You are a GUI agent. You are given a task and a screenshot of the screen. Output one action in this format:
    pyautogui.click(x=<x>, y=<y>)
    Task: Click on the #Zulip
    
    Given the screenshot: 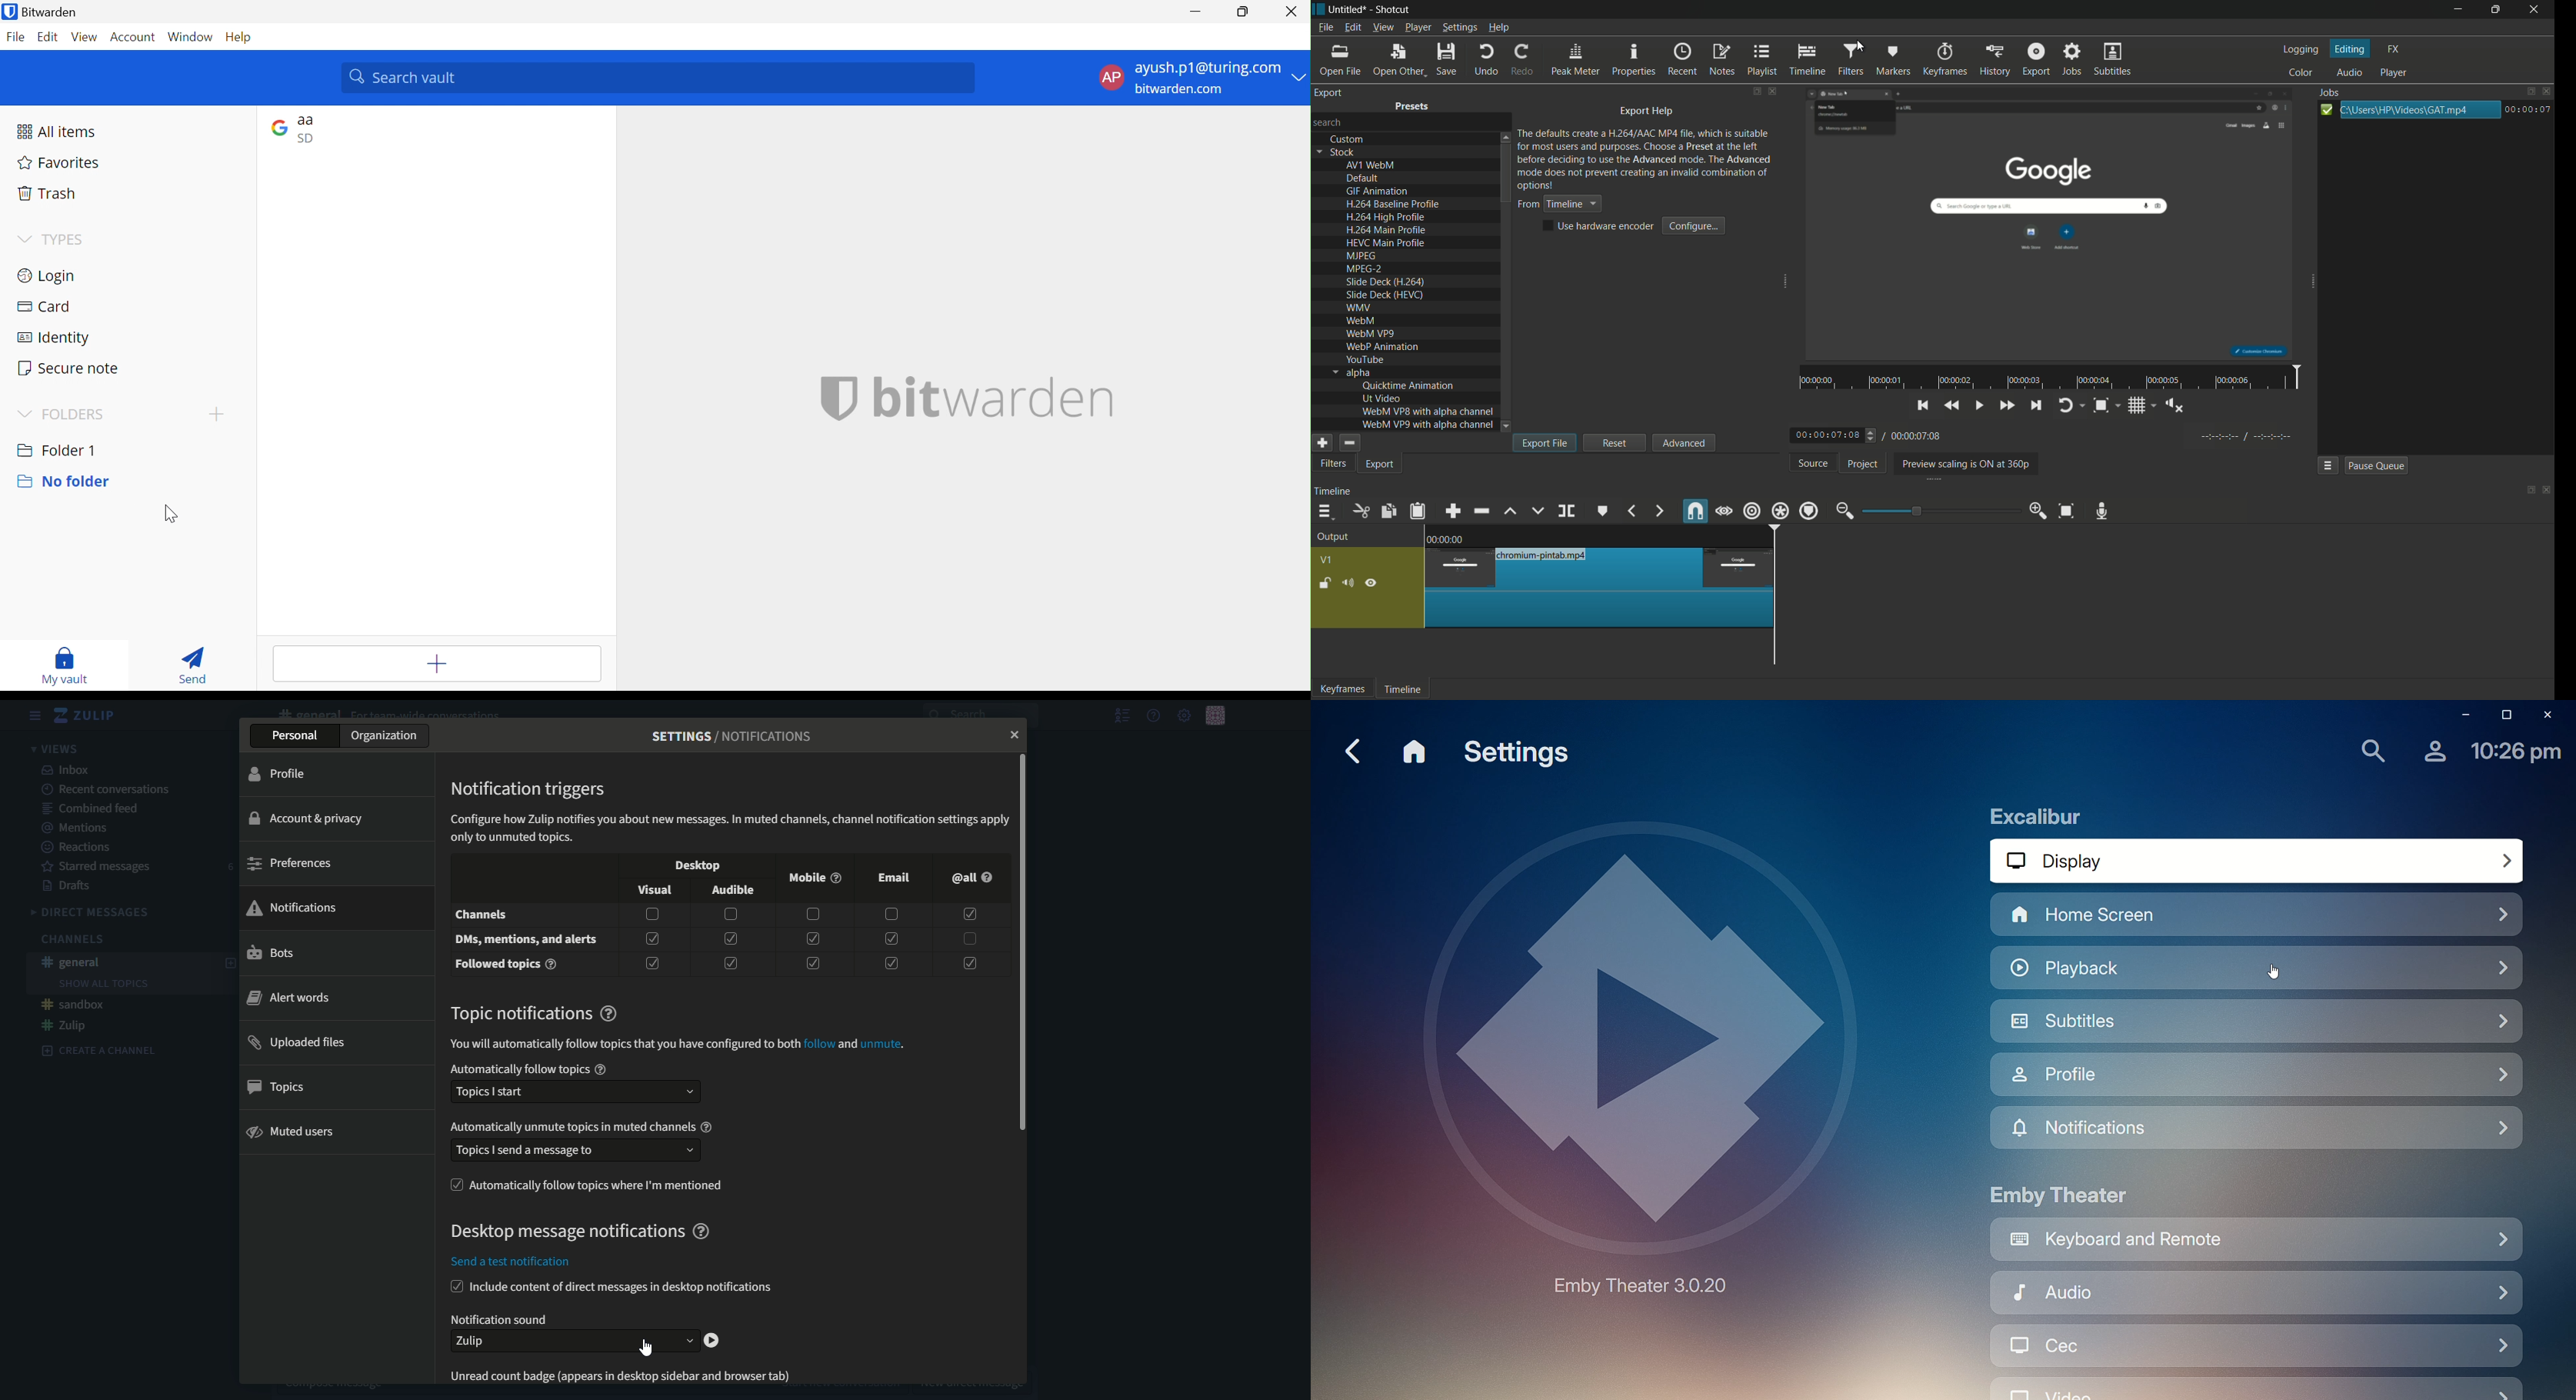 What is the action you would take?
    pyautogui.click(x=65, y=1025)
    